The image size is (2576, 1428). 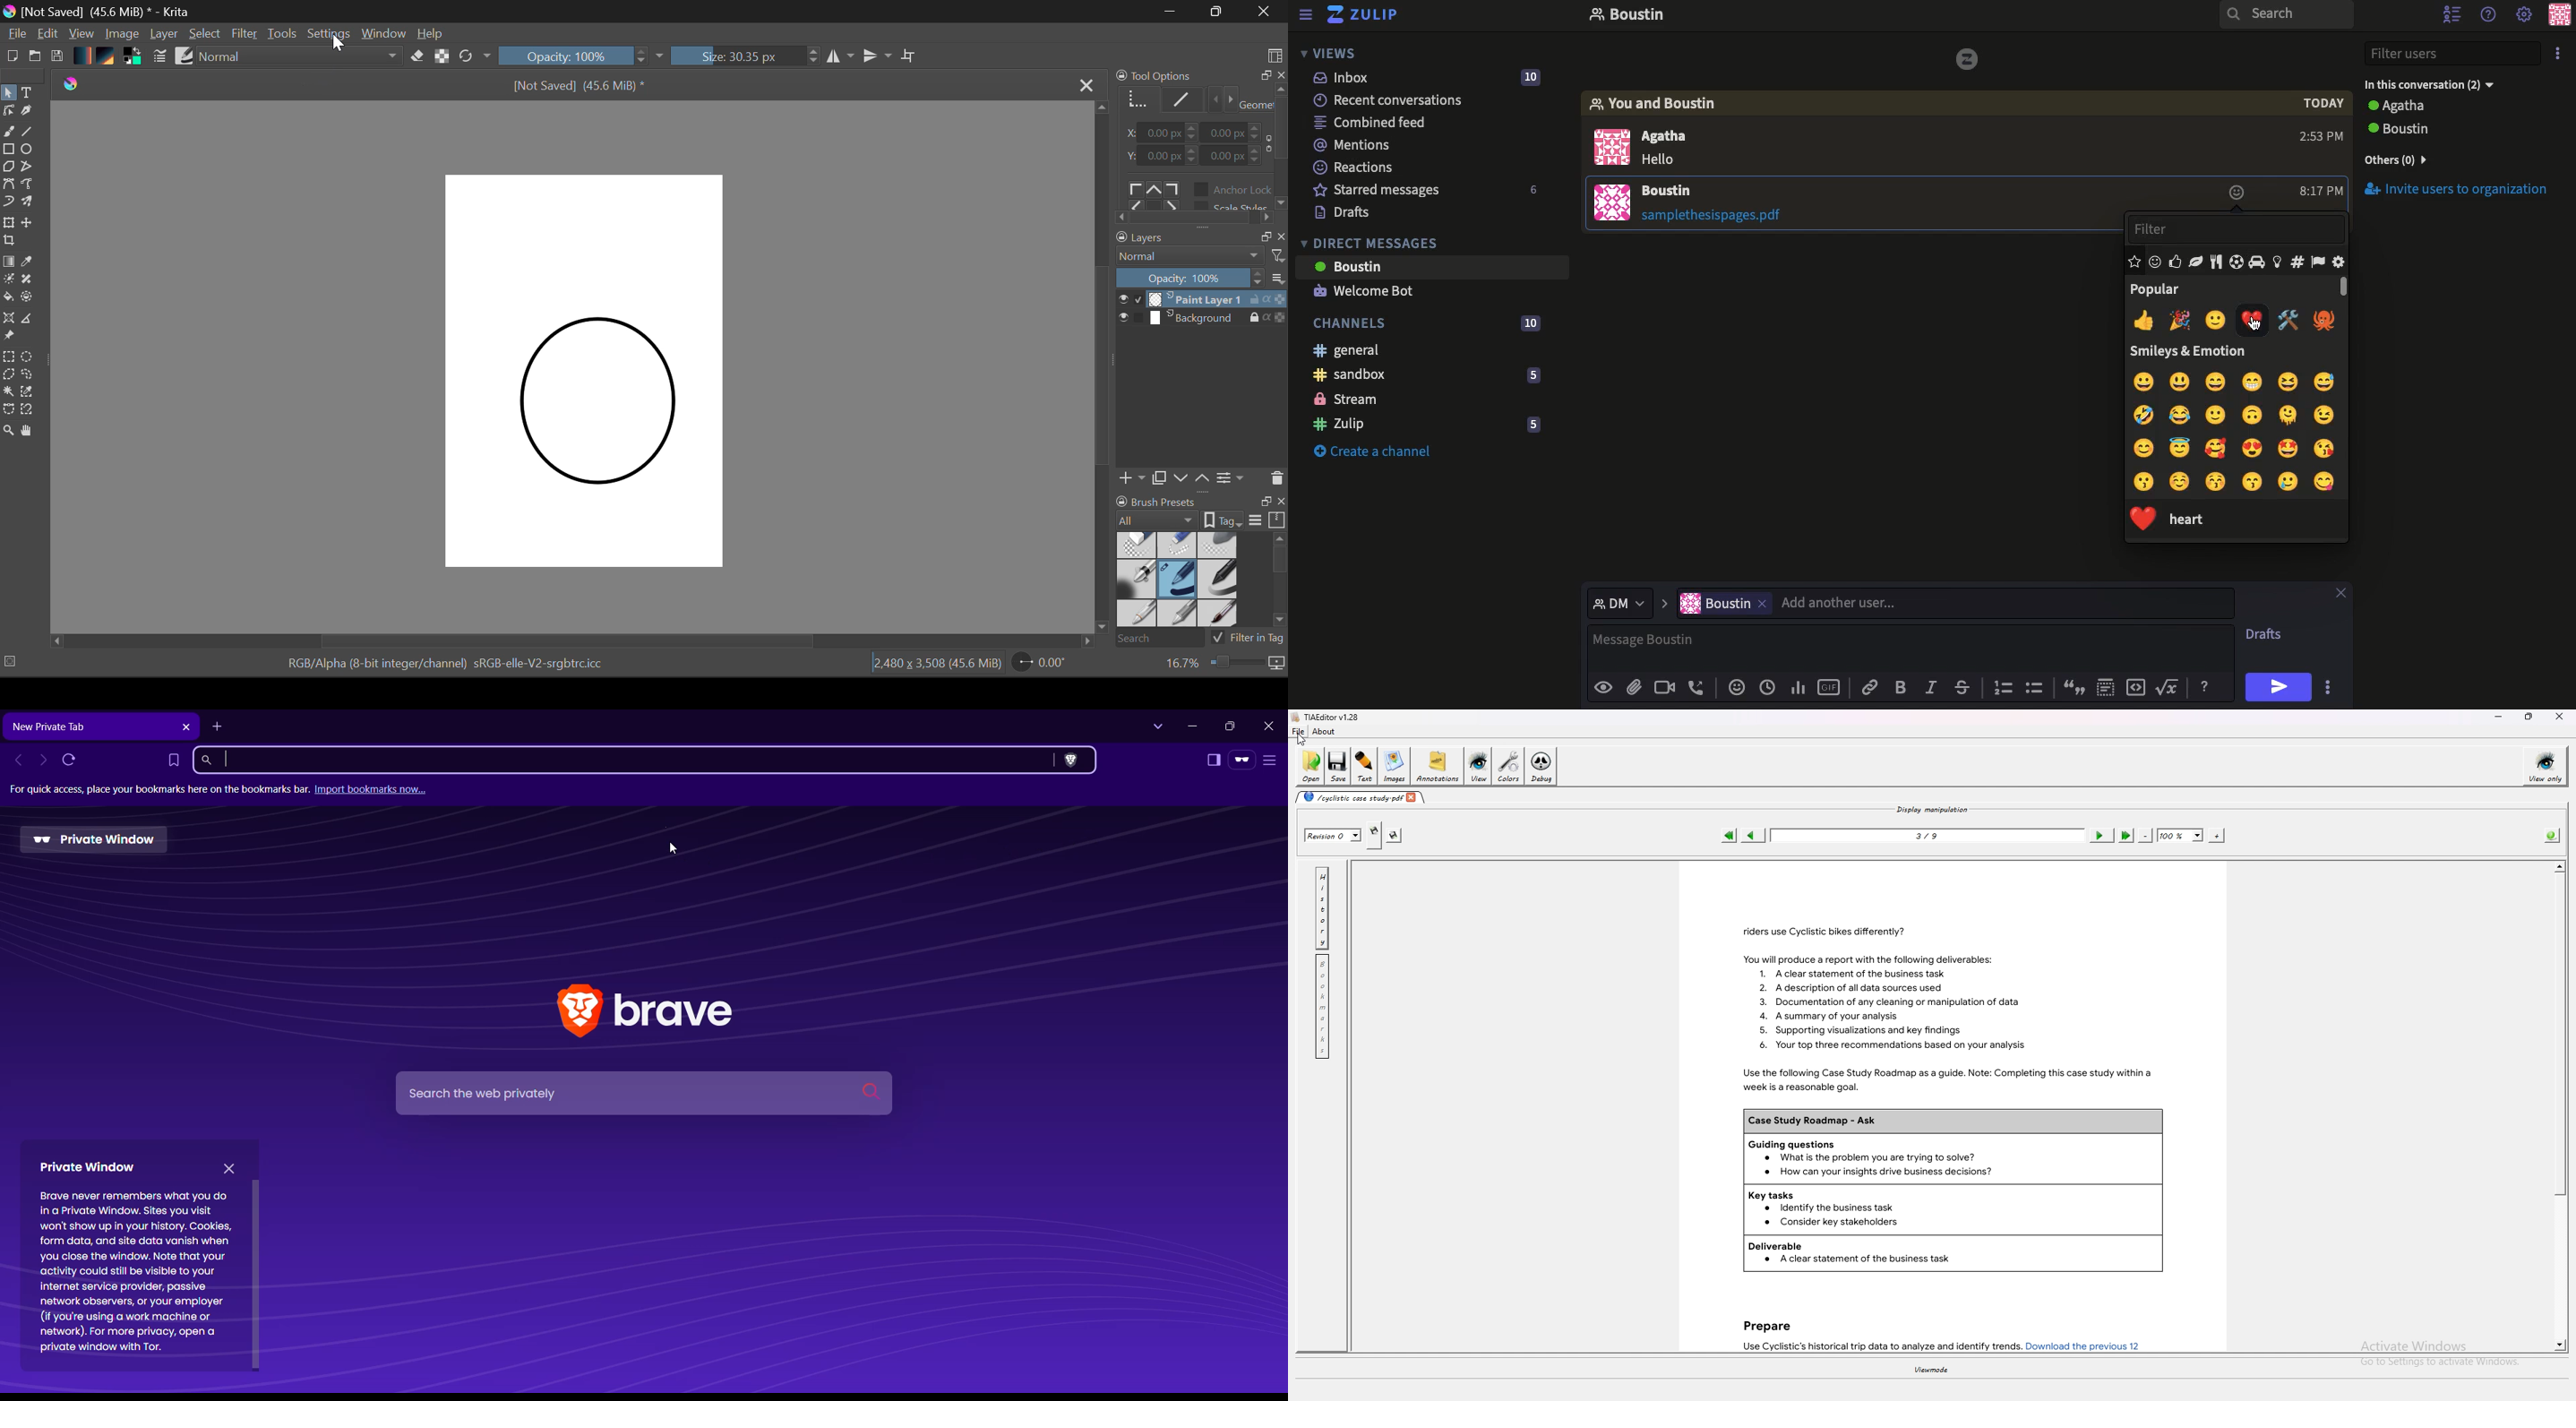 I want to click on Eyedropper, so click(x=30, y=263).